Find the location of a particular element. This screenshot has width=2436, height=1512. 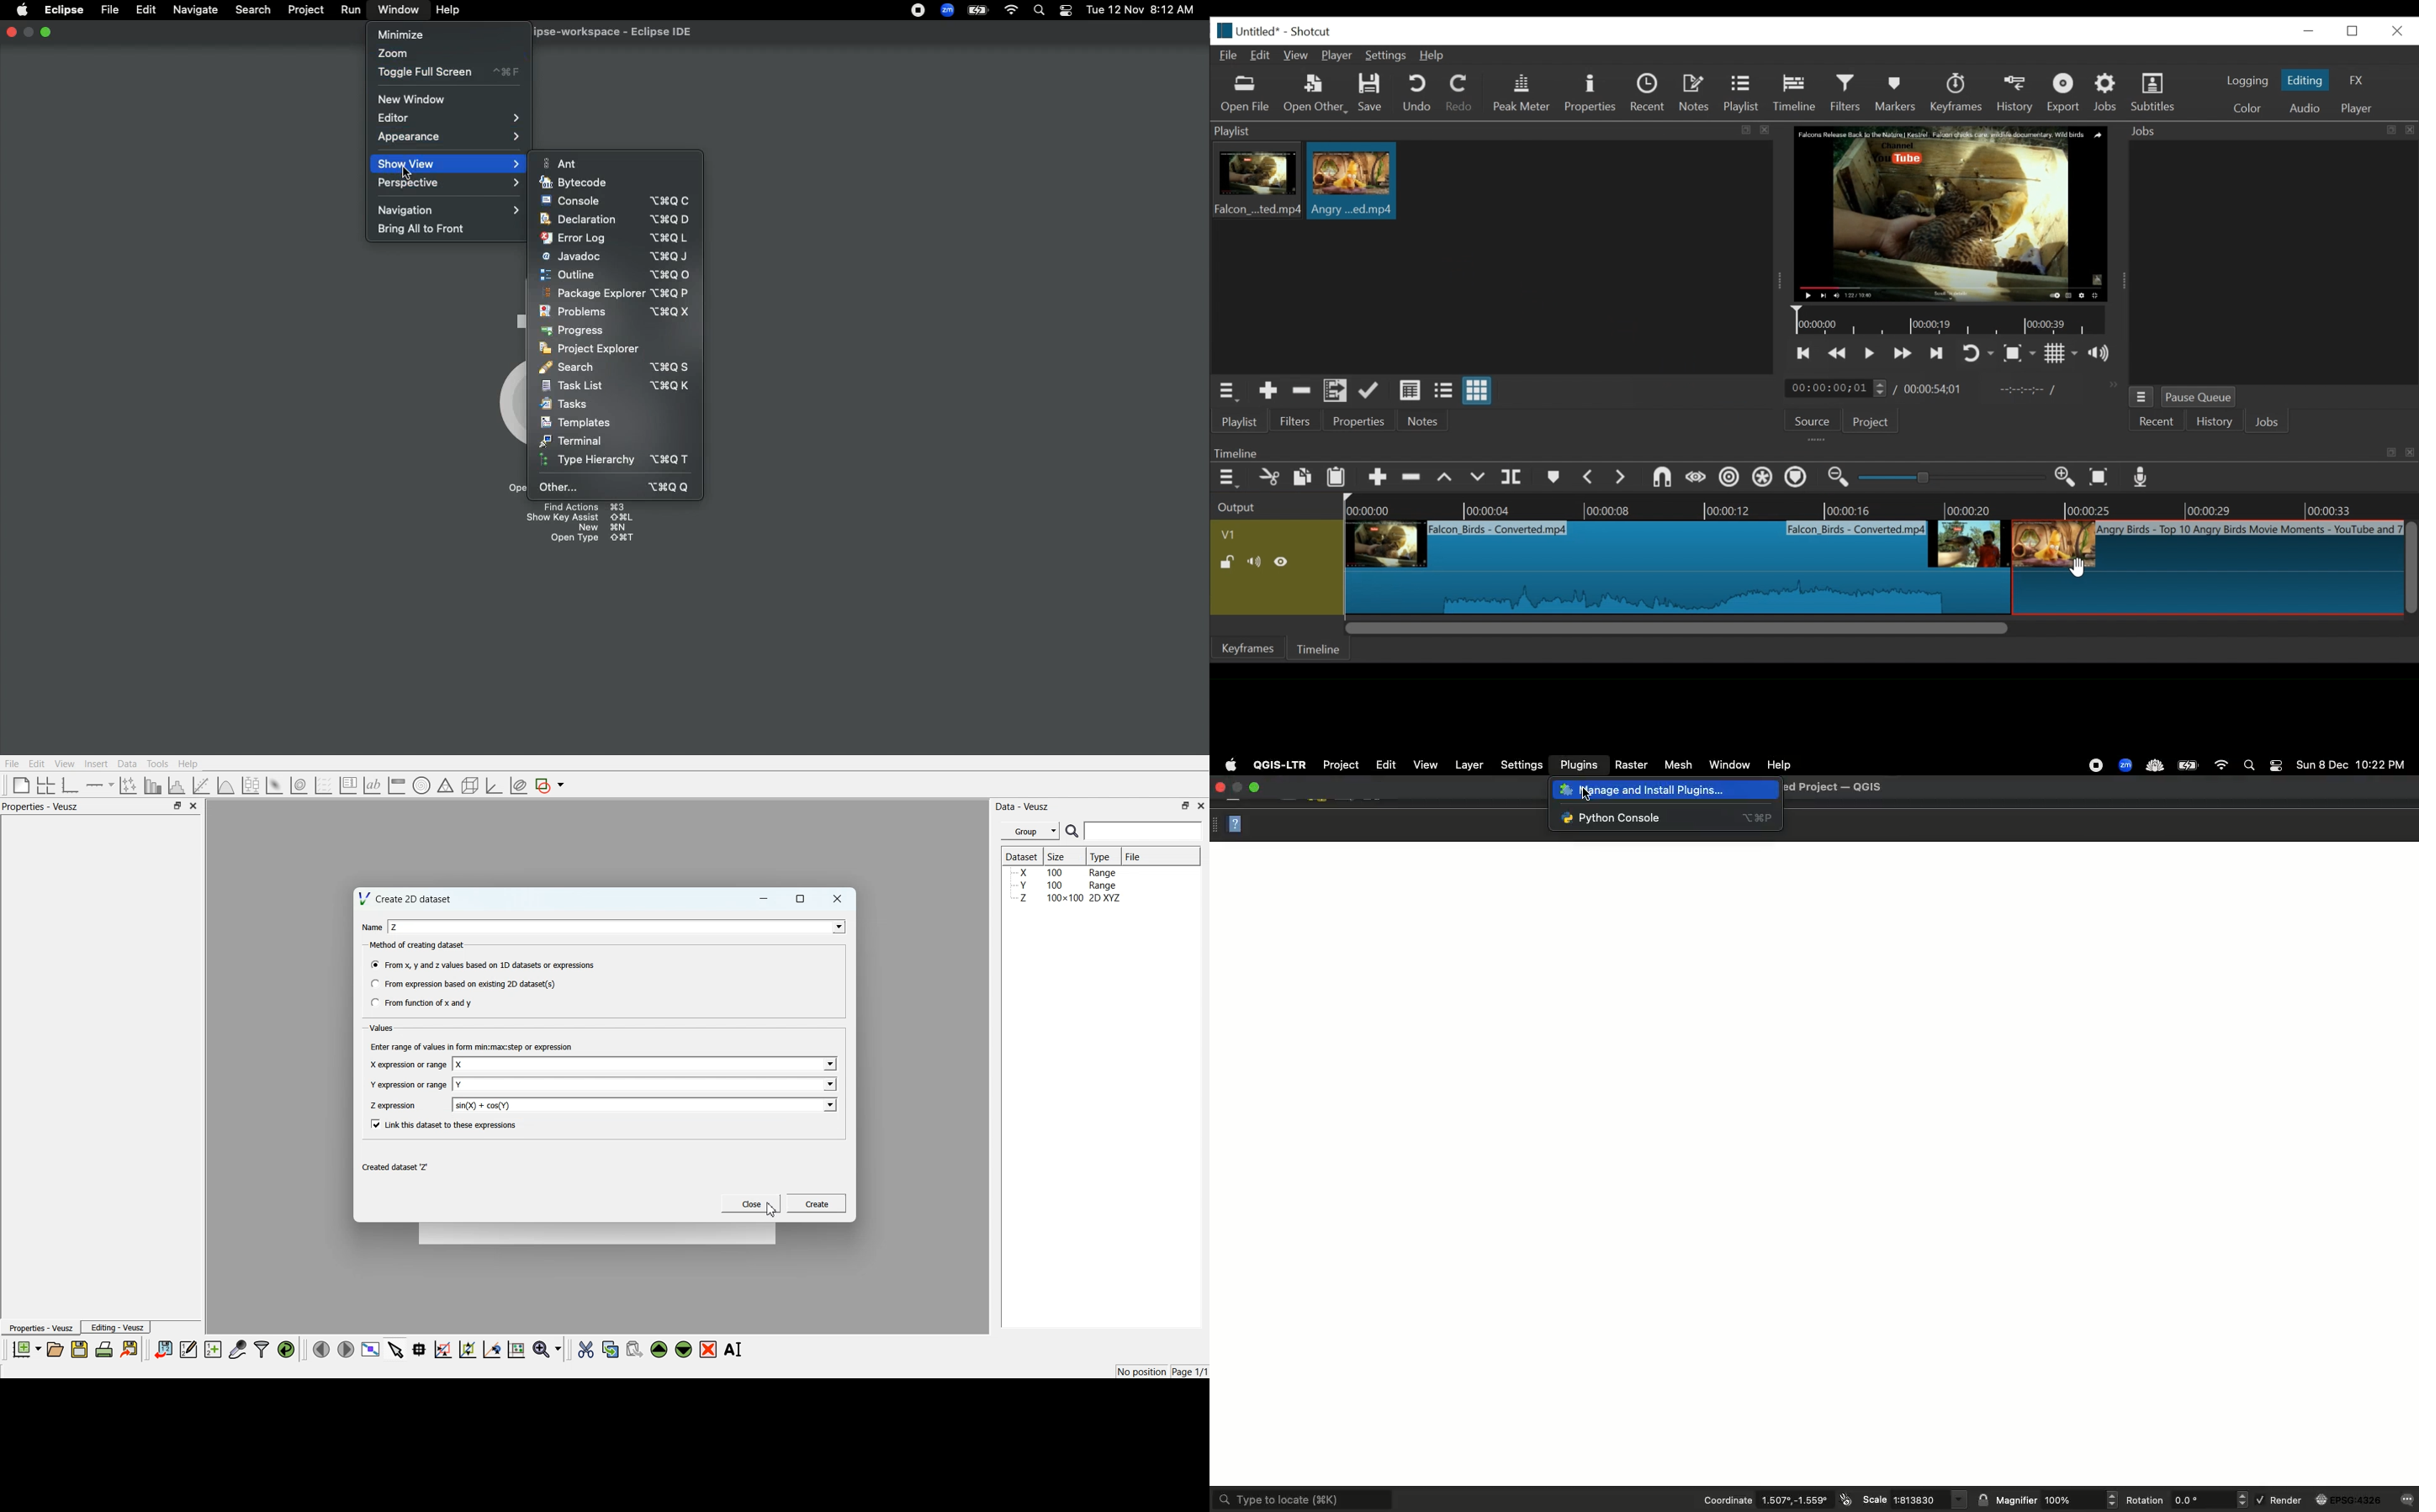

Recent is located at coordinates (1650, 94).